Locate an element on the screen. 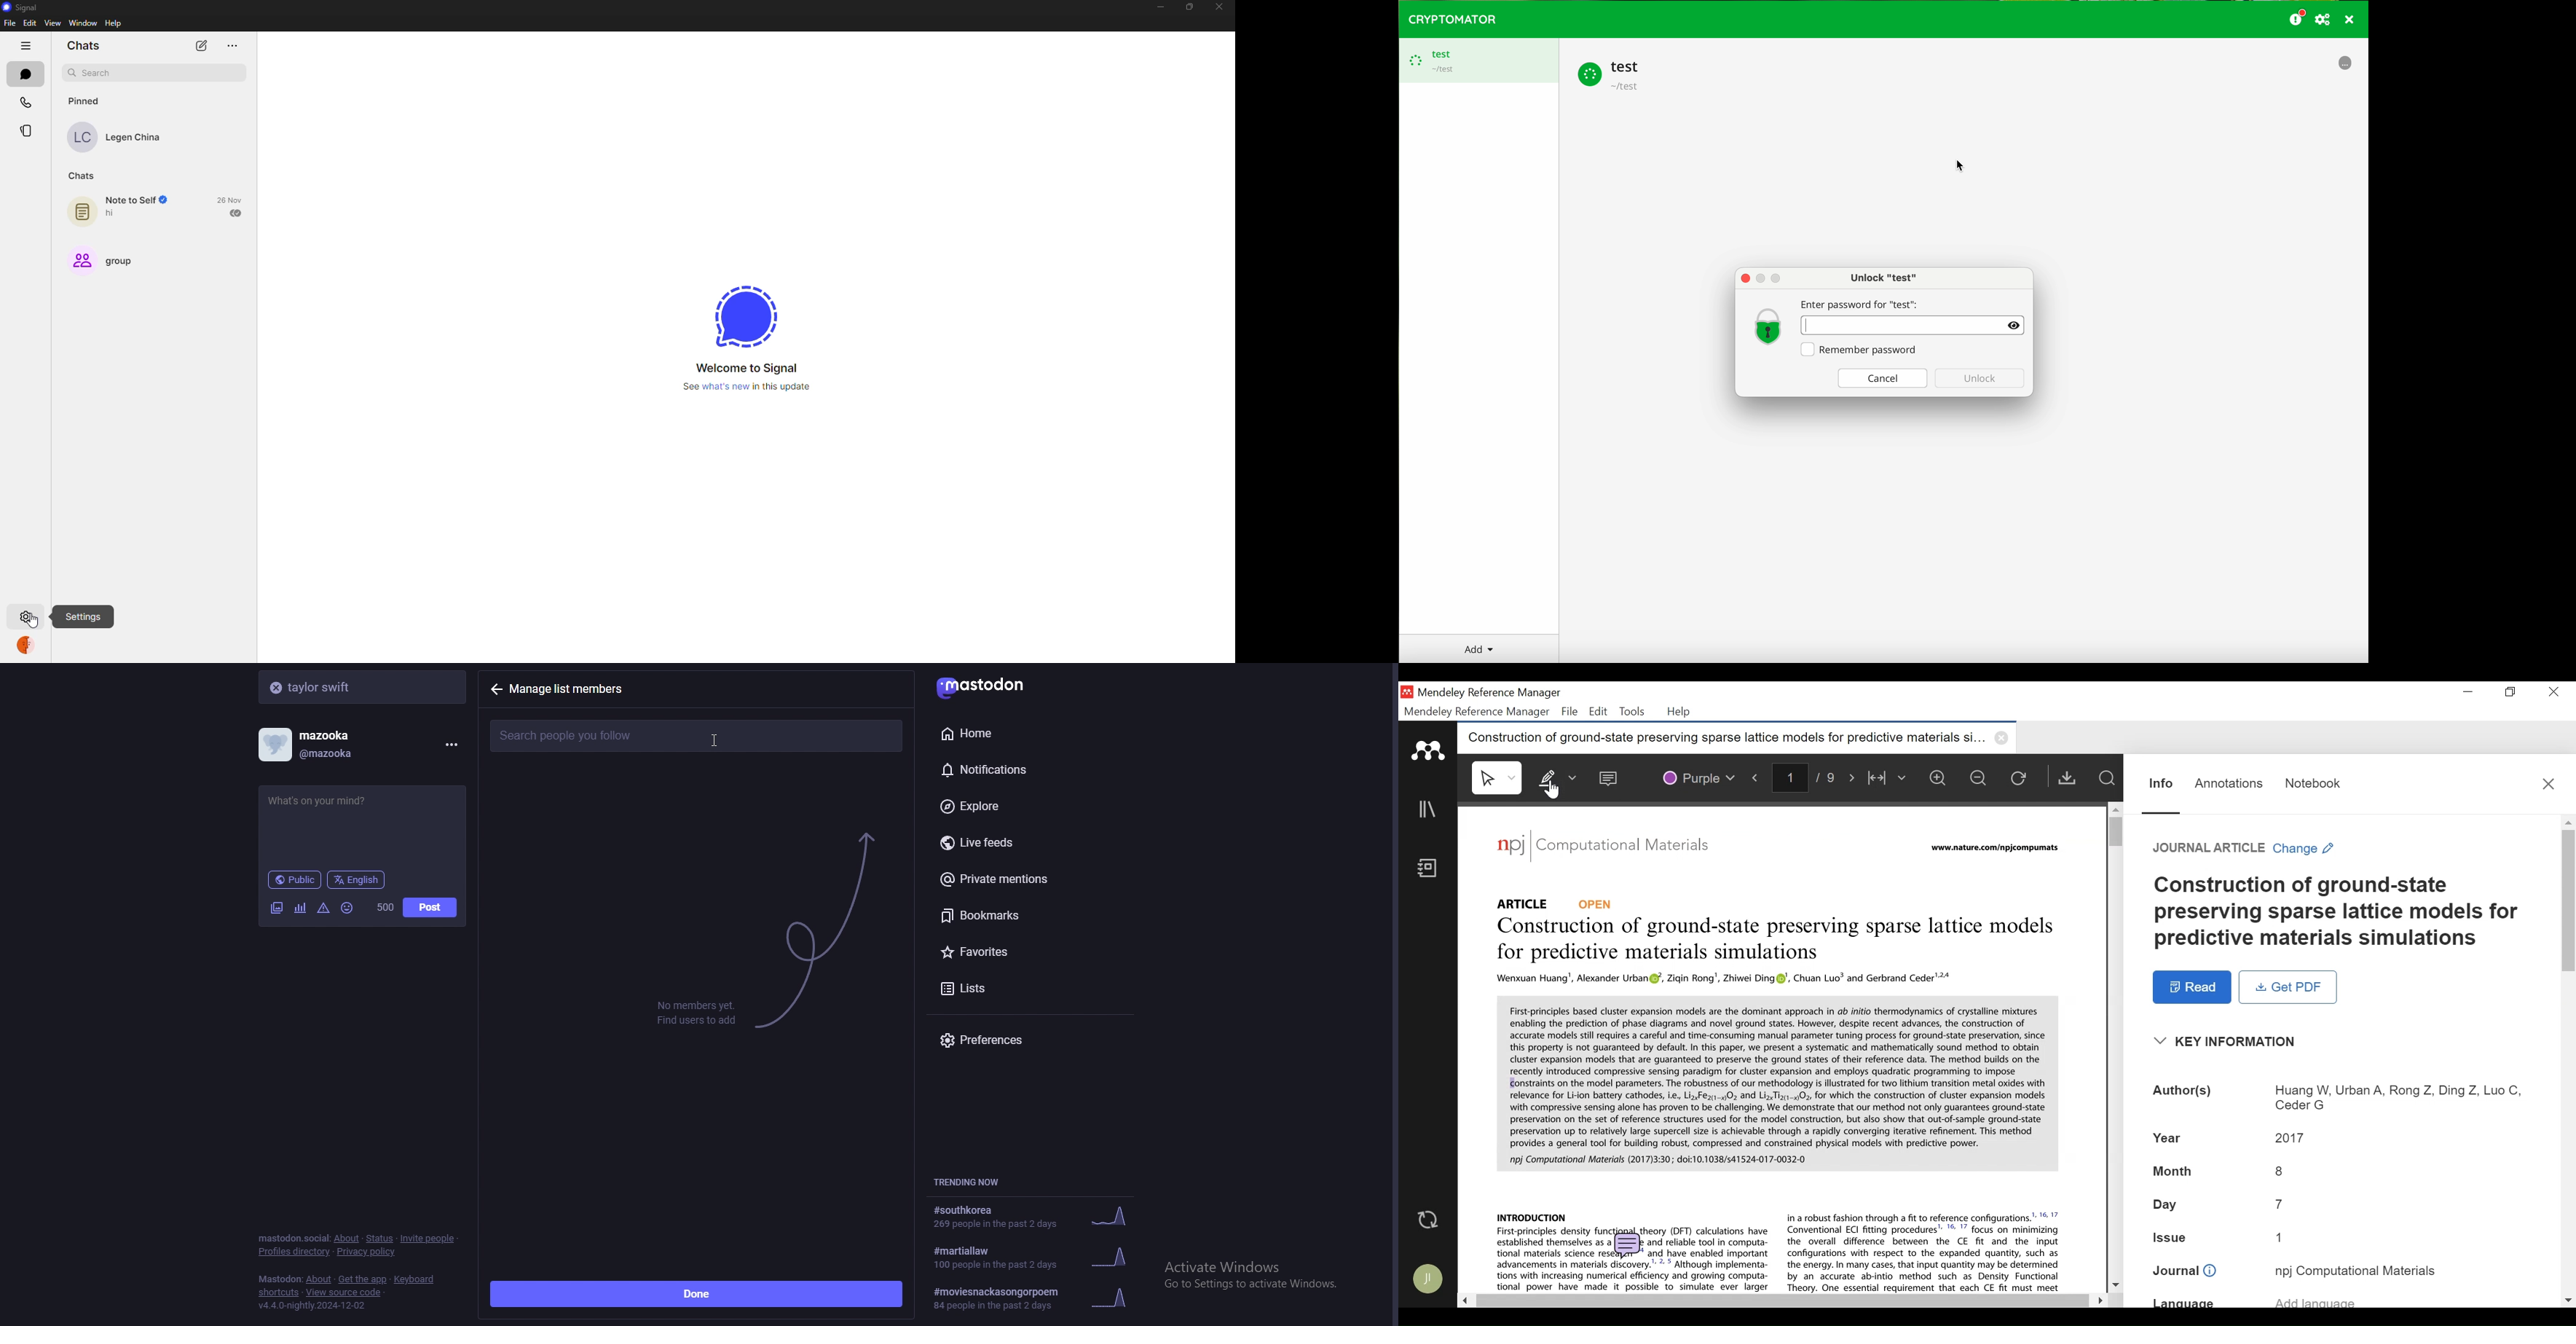 The image size is (2576, 1344). Information  is located at coordinates (2162, 784).